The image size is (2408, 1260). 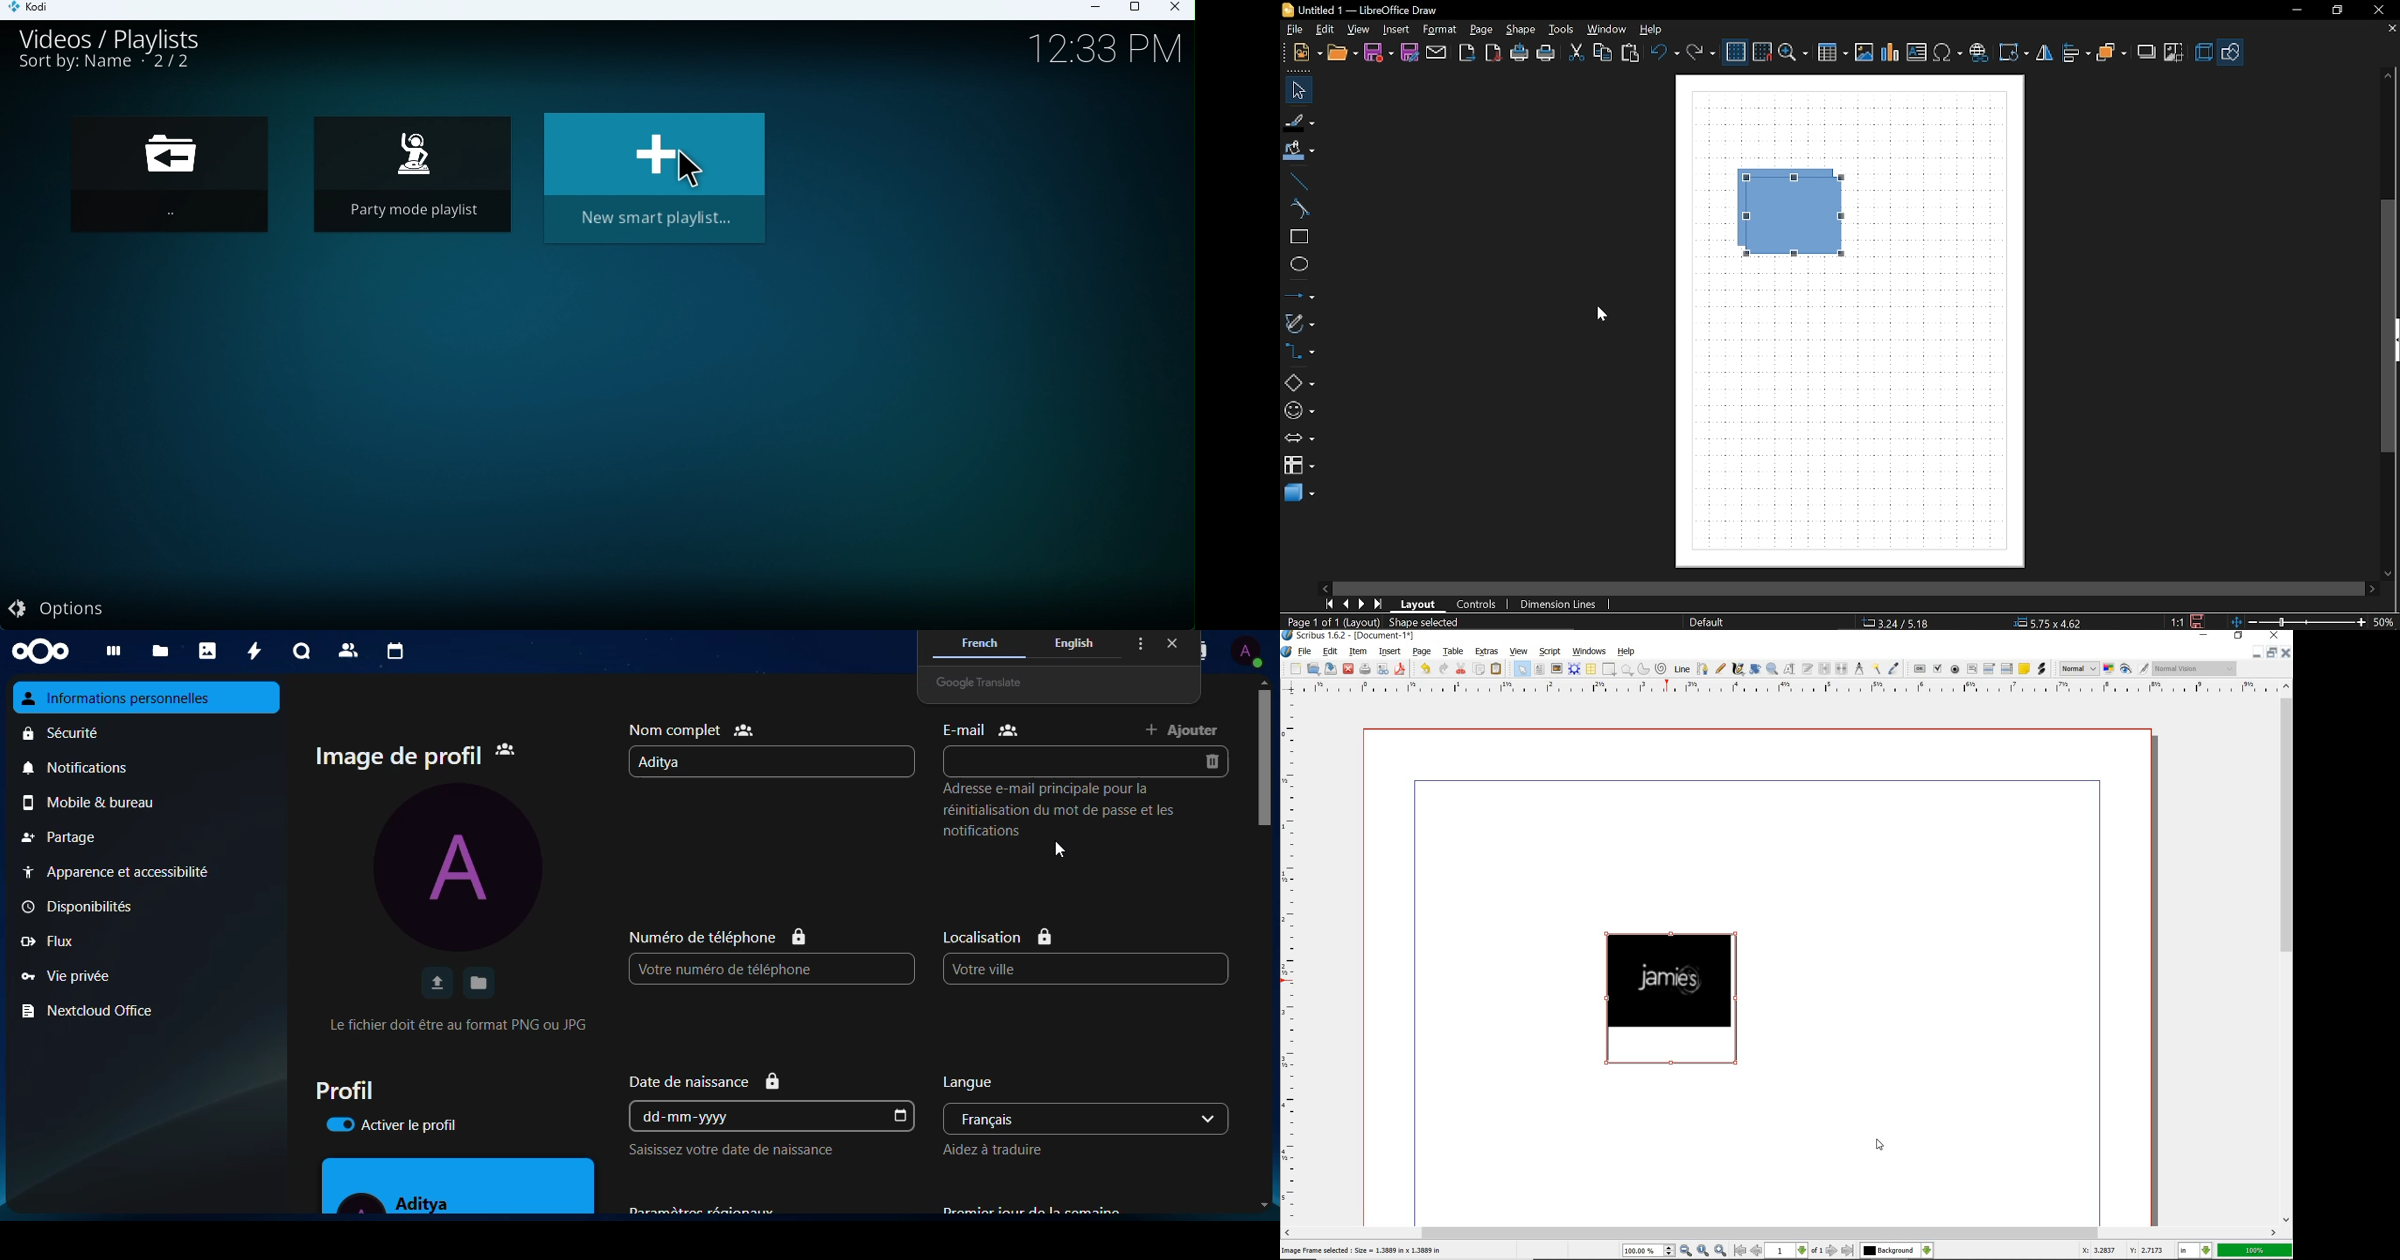 I want to click on contact, so click(x=1196, y=653).